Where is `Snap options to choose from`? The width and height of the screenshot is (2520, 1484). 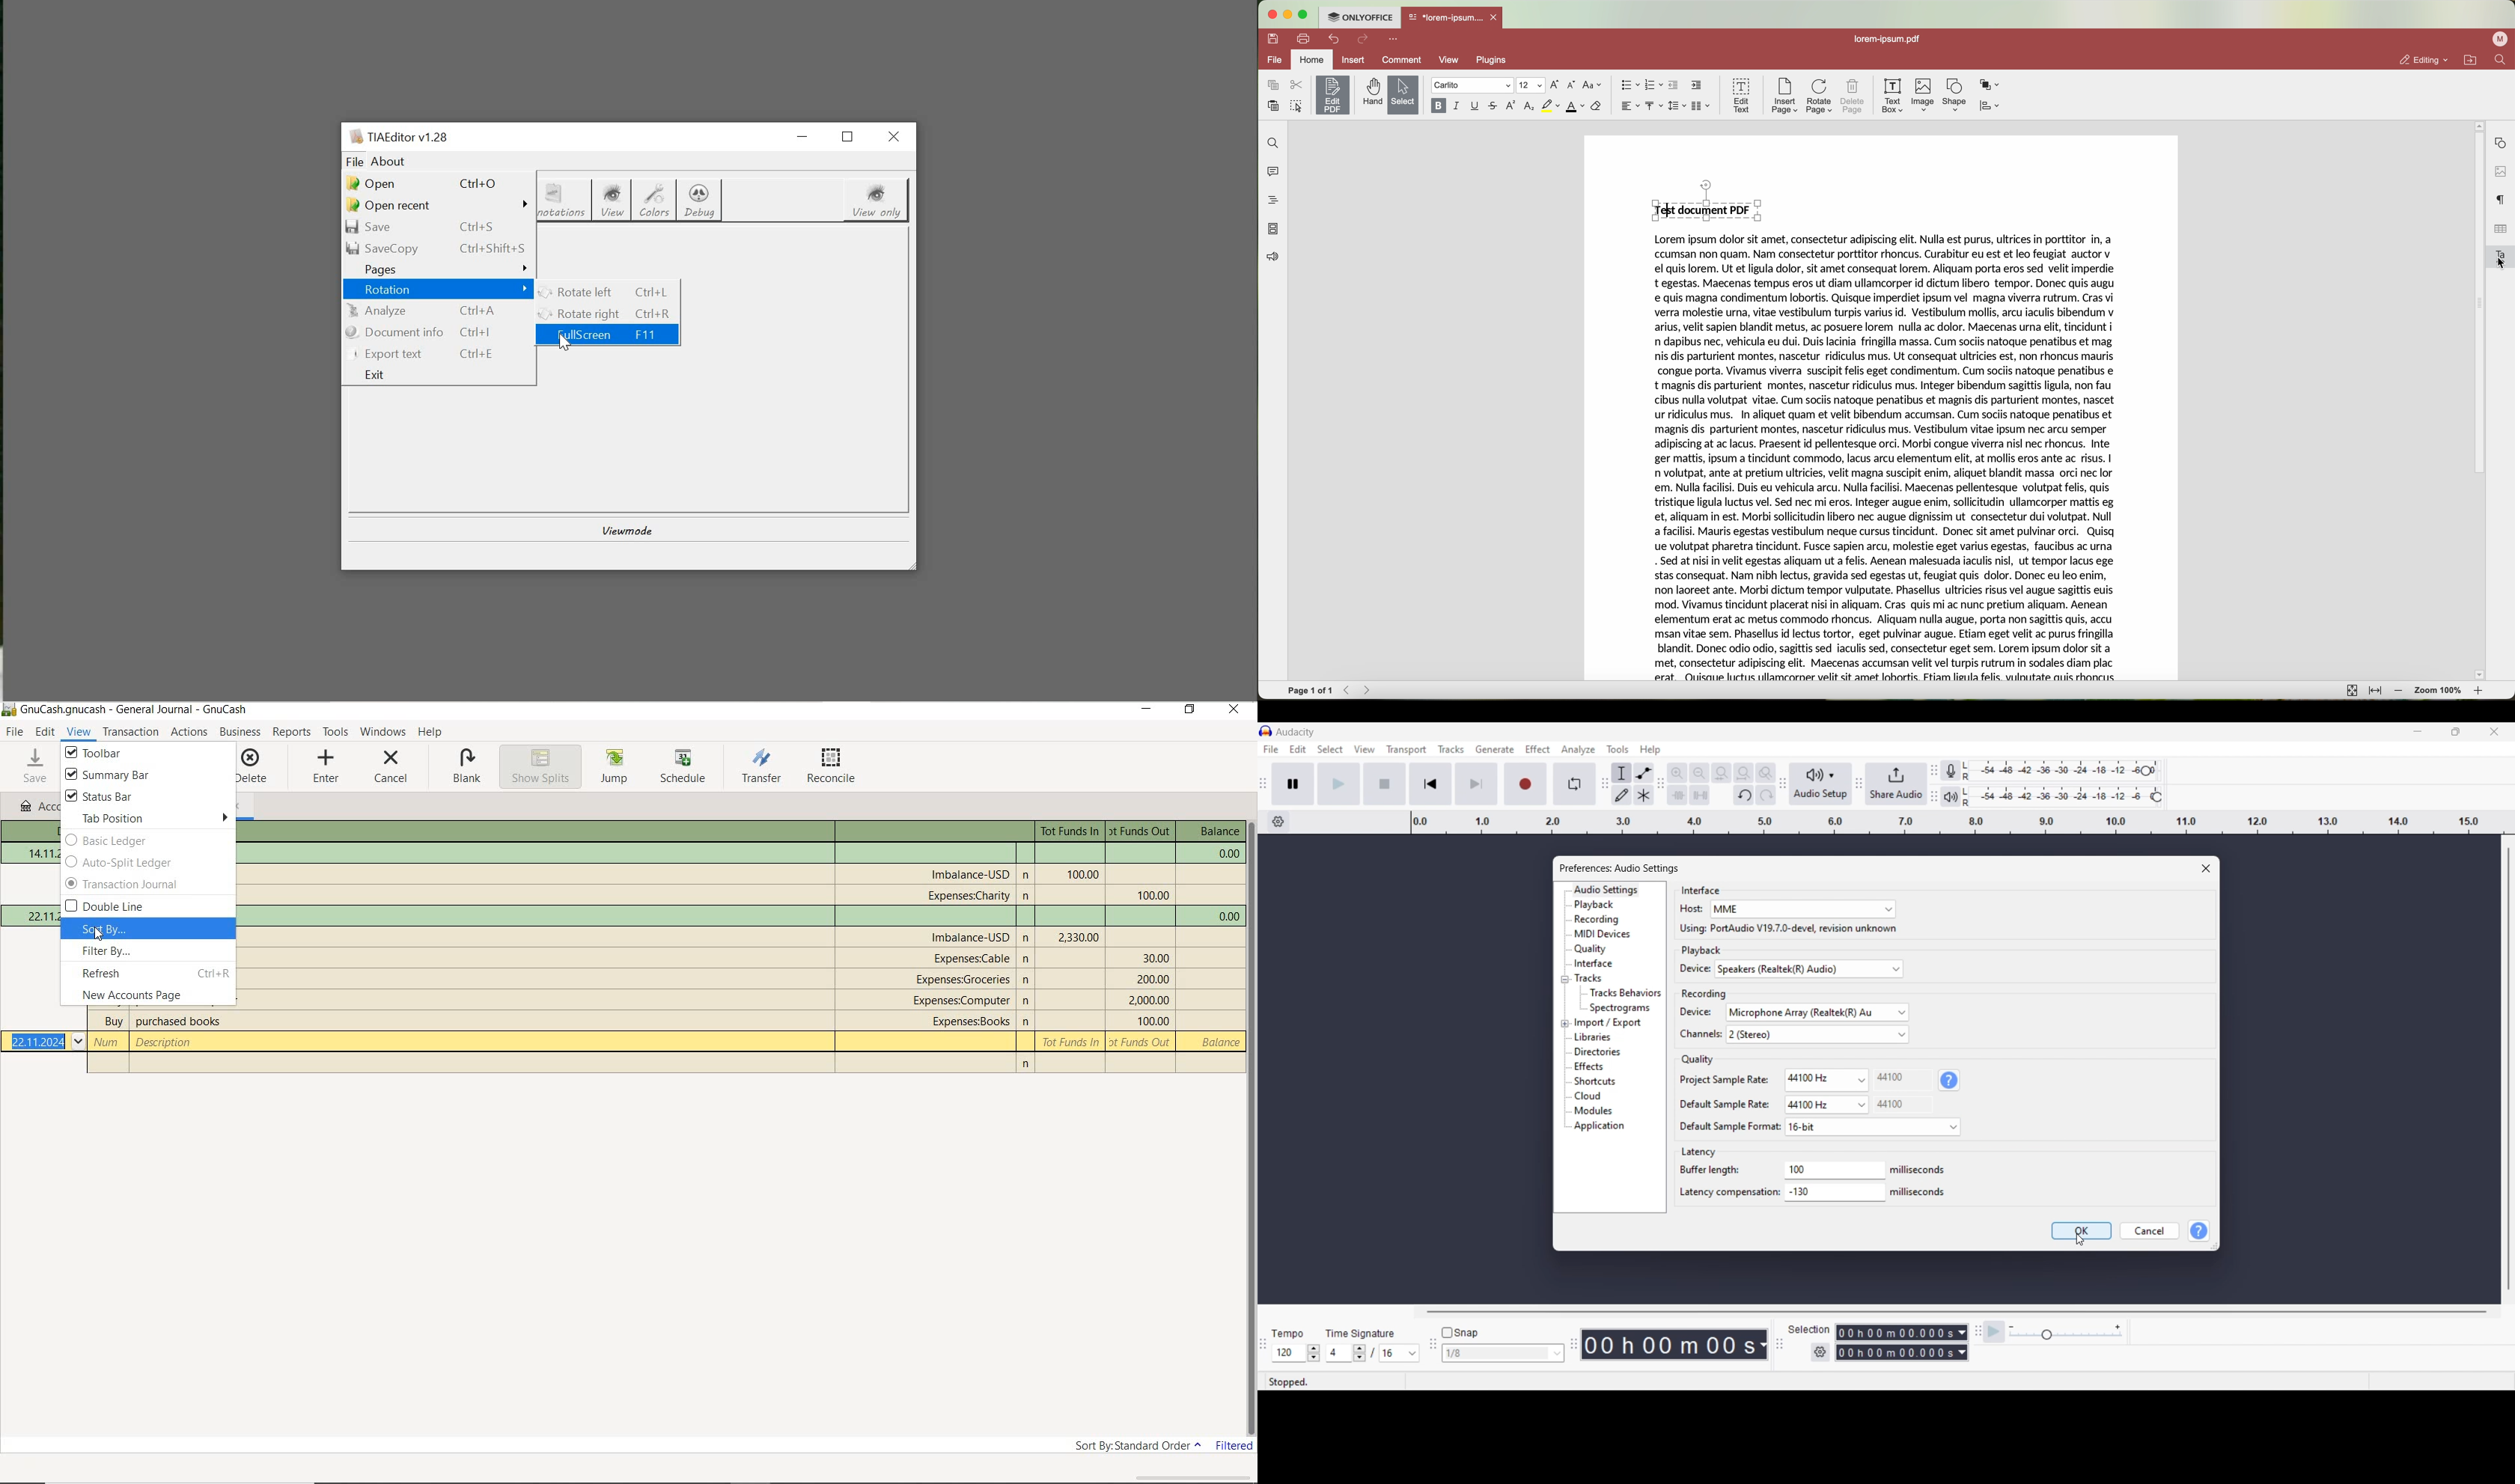
Snap options to choose from is located at coordinates (1558, 1354).